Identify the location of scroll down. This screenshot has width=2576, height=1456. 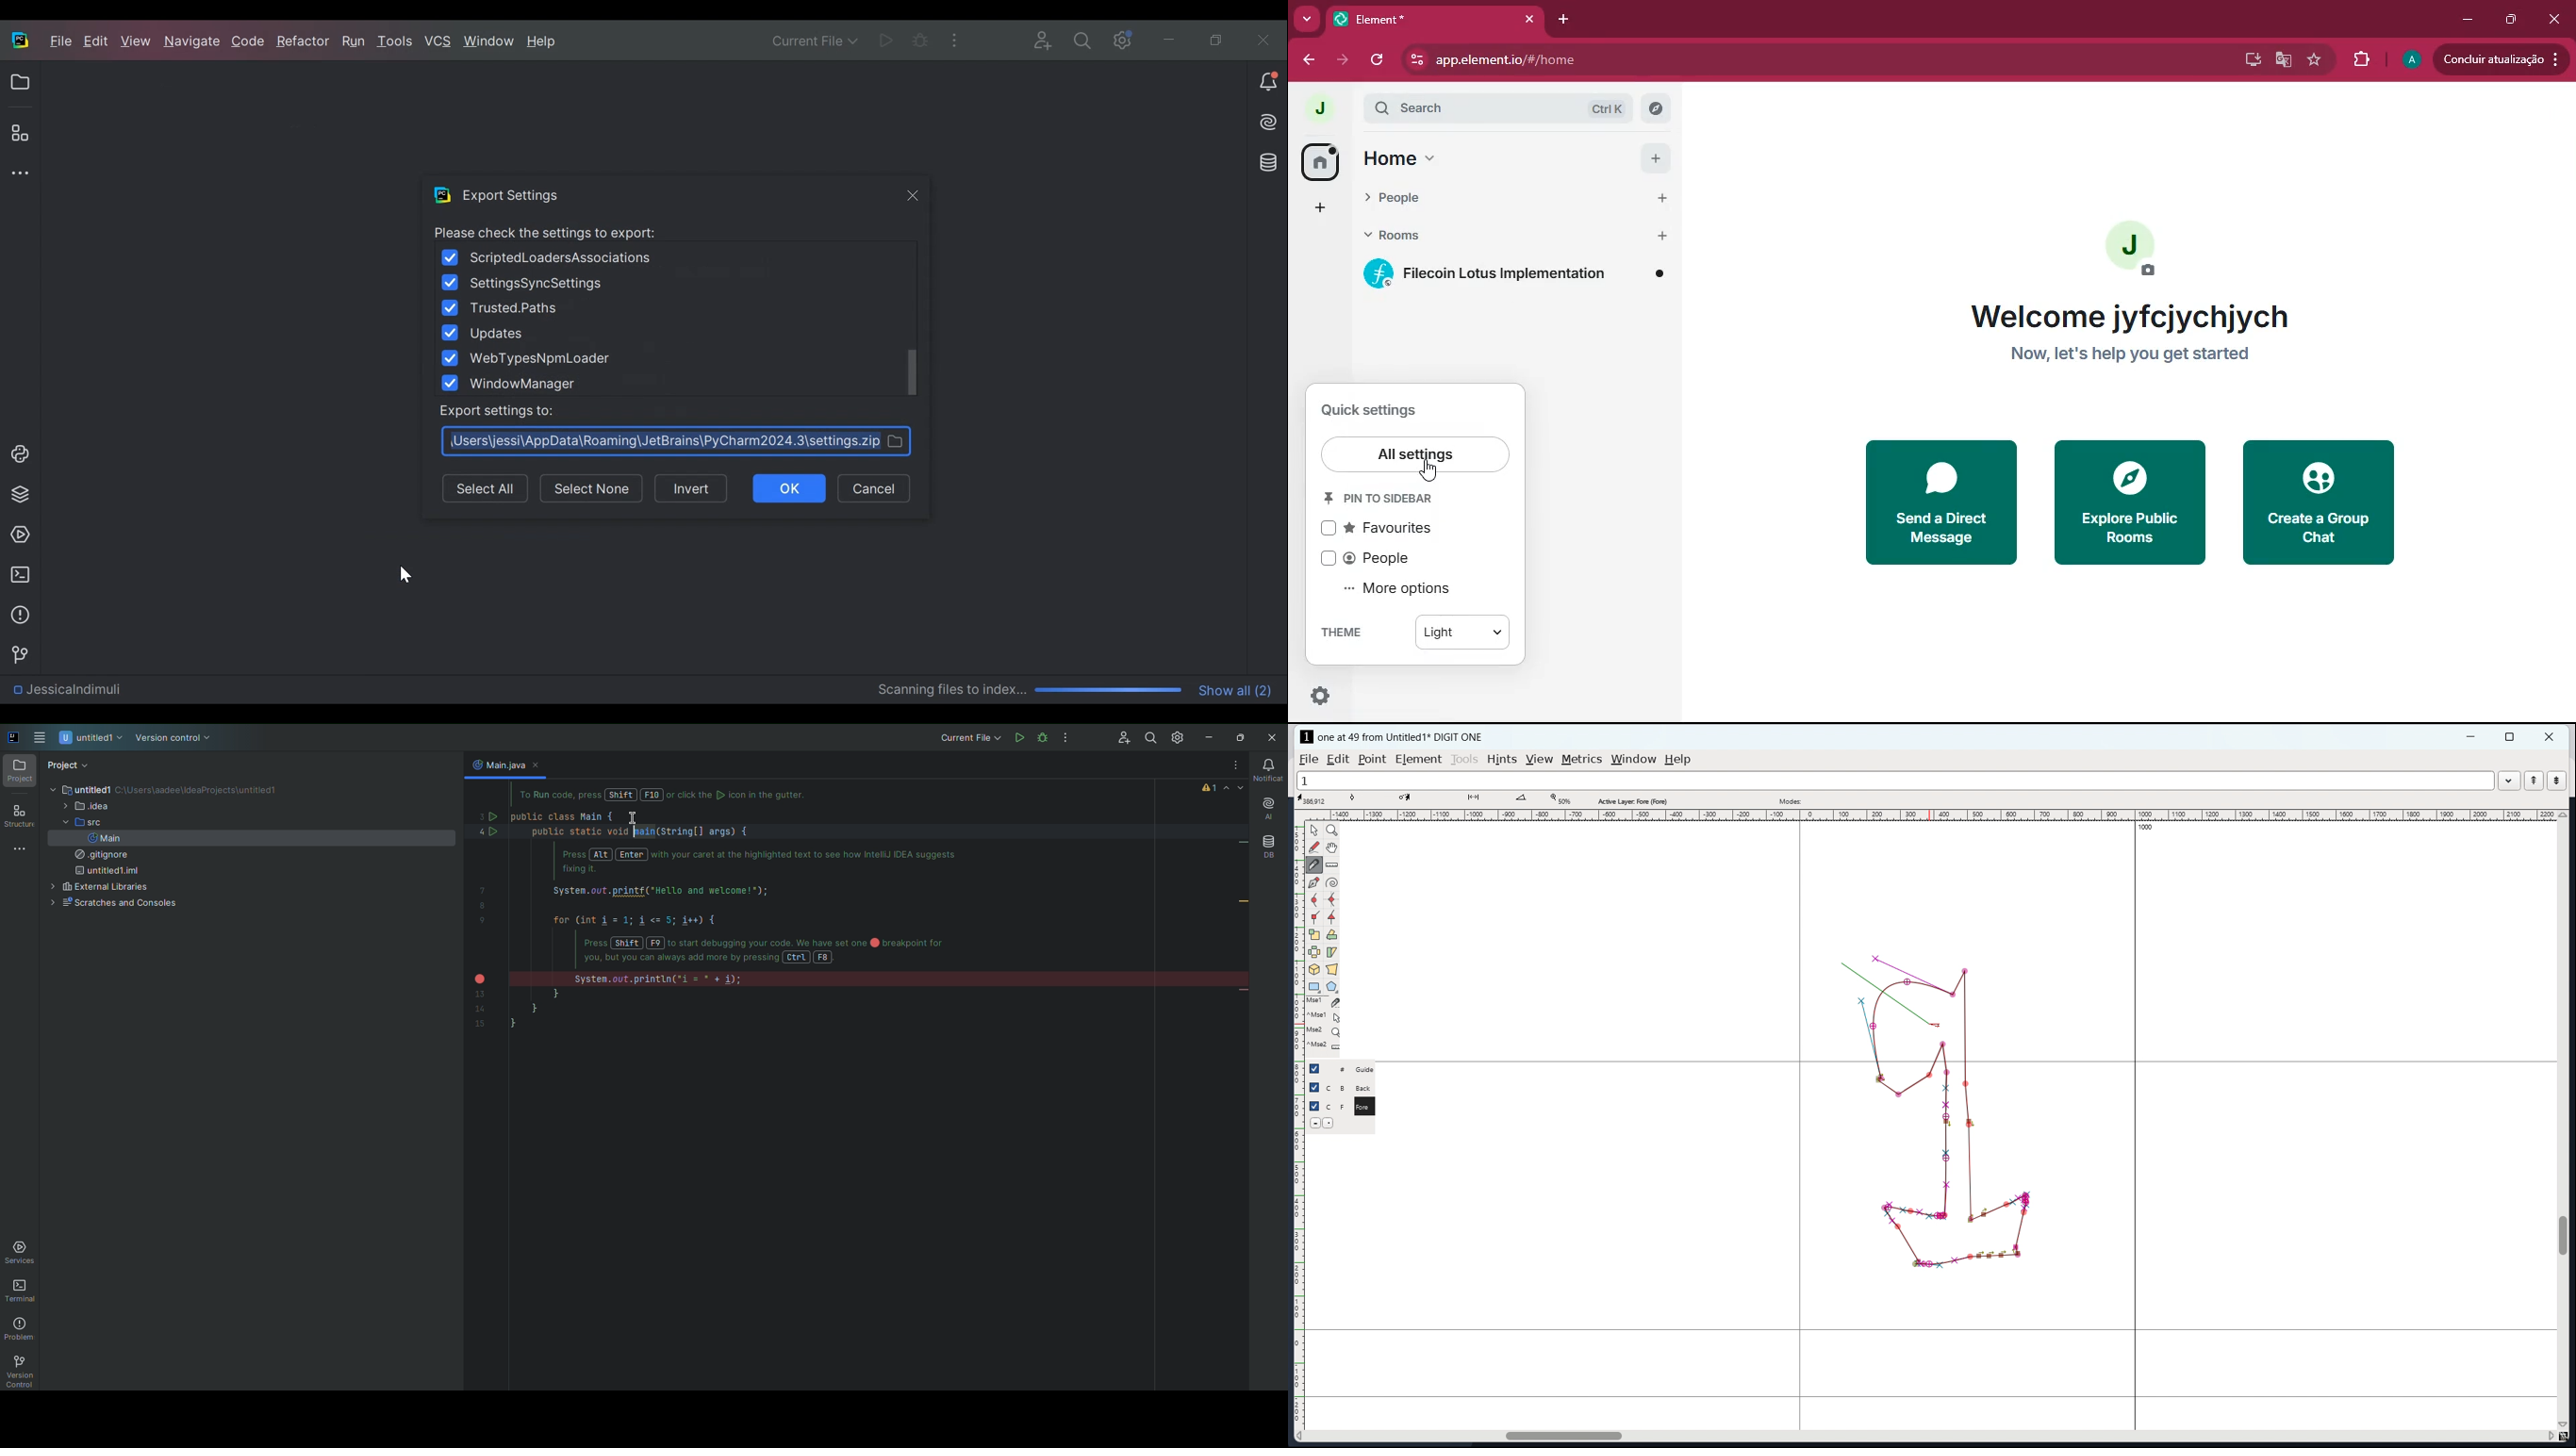
(2564, 1424).